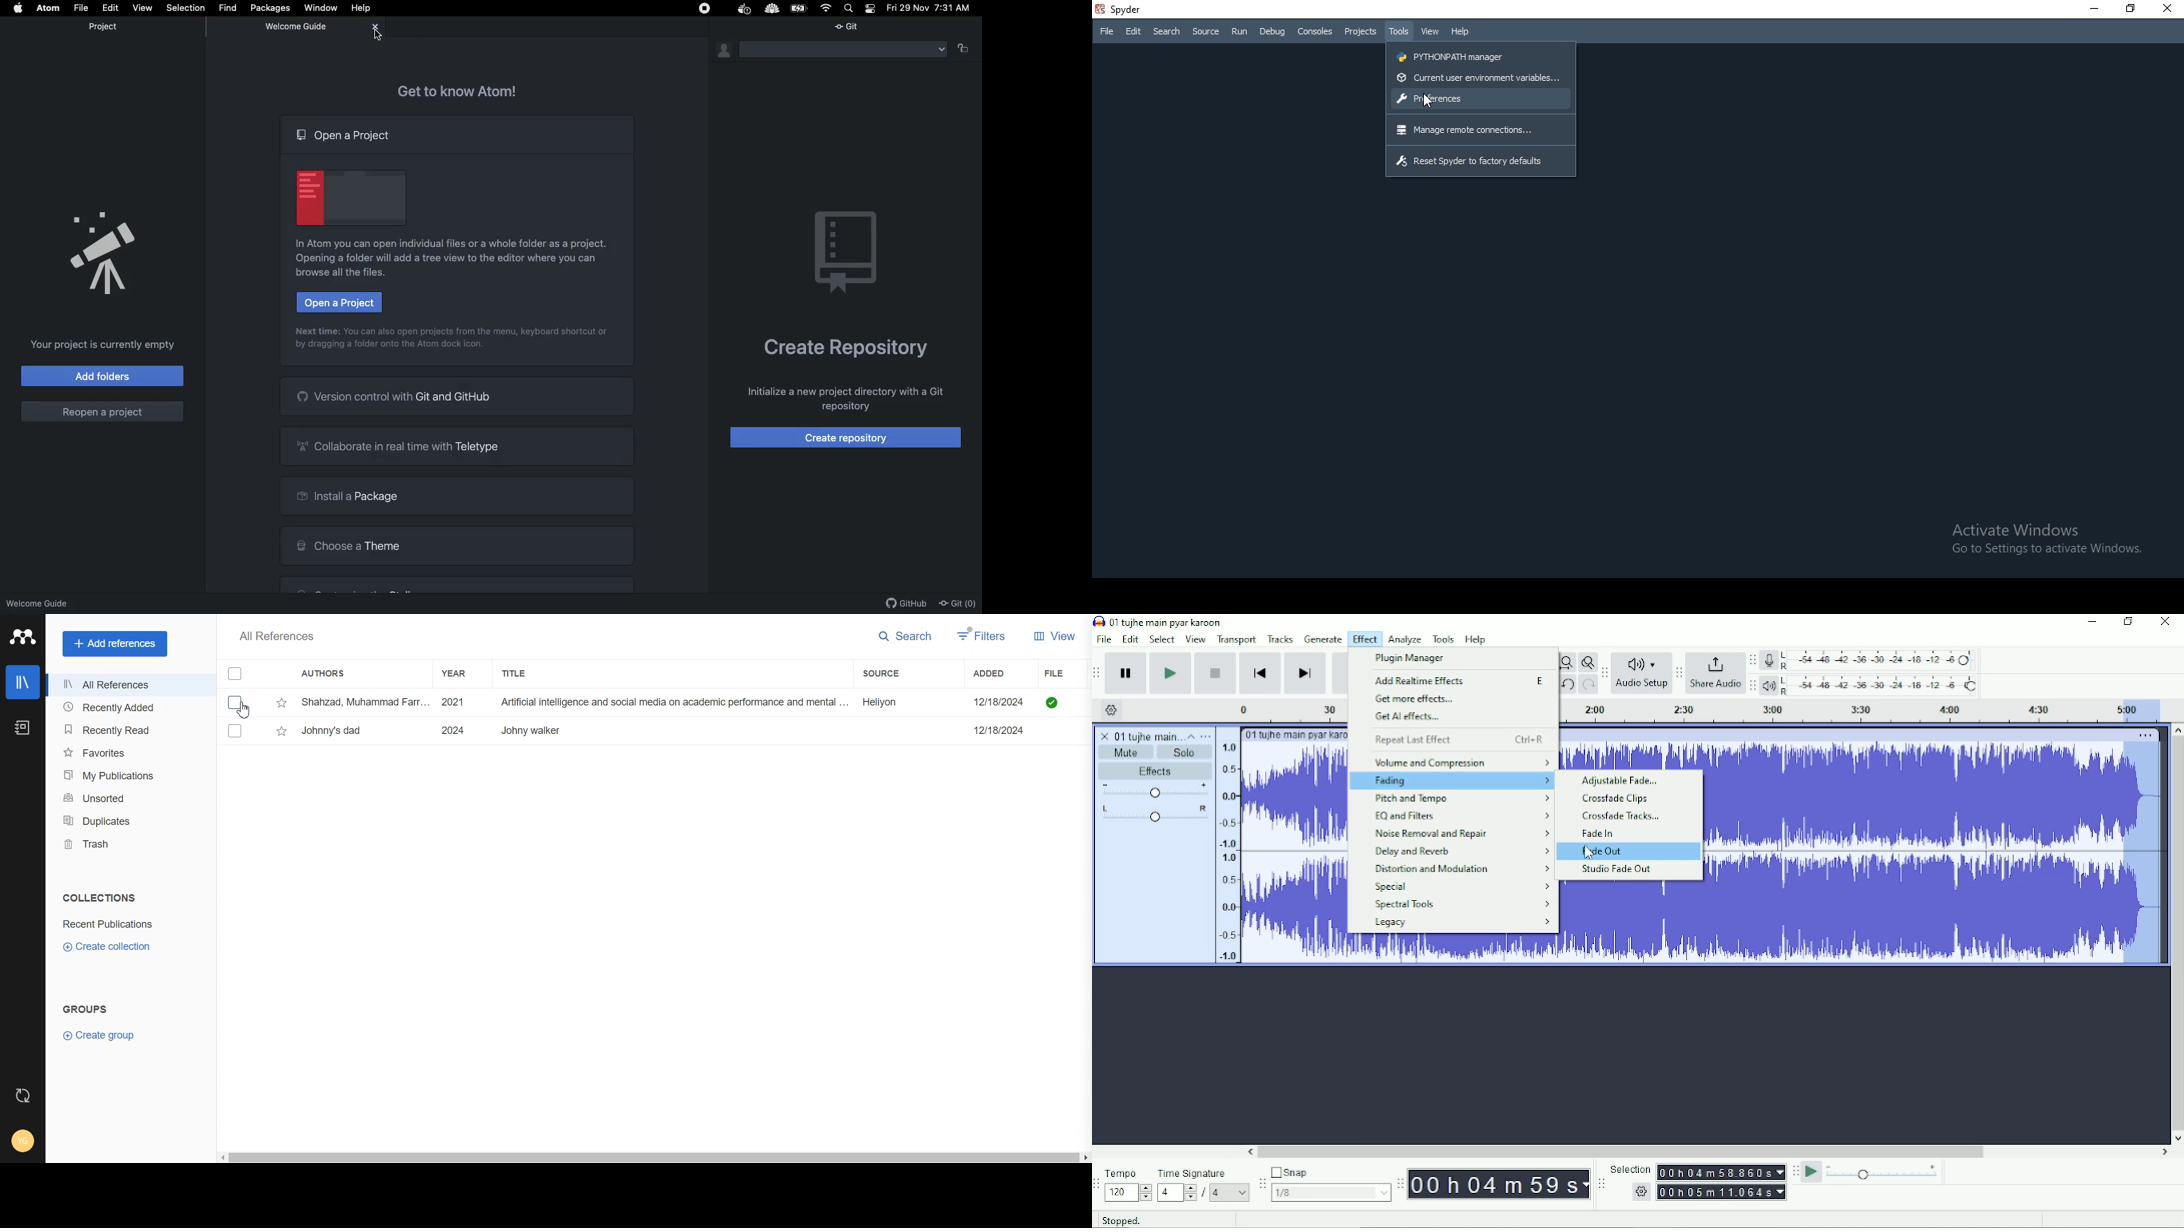 Image resolution: width=2184 pixels, height=1232 pixels. Describe the element at coordinates (1112, 709) in the screenshot. I see `Timeline options` at that location.